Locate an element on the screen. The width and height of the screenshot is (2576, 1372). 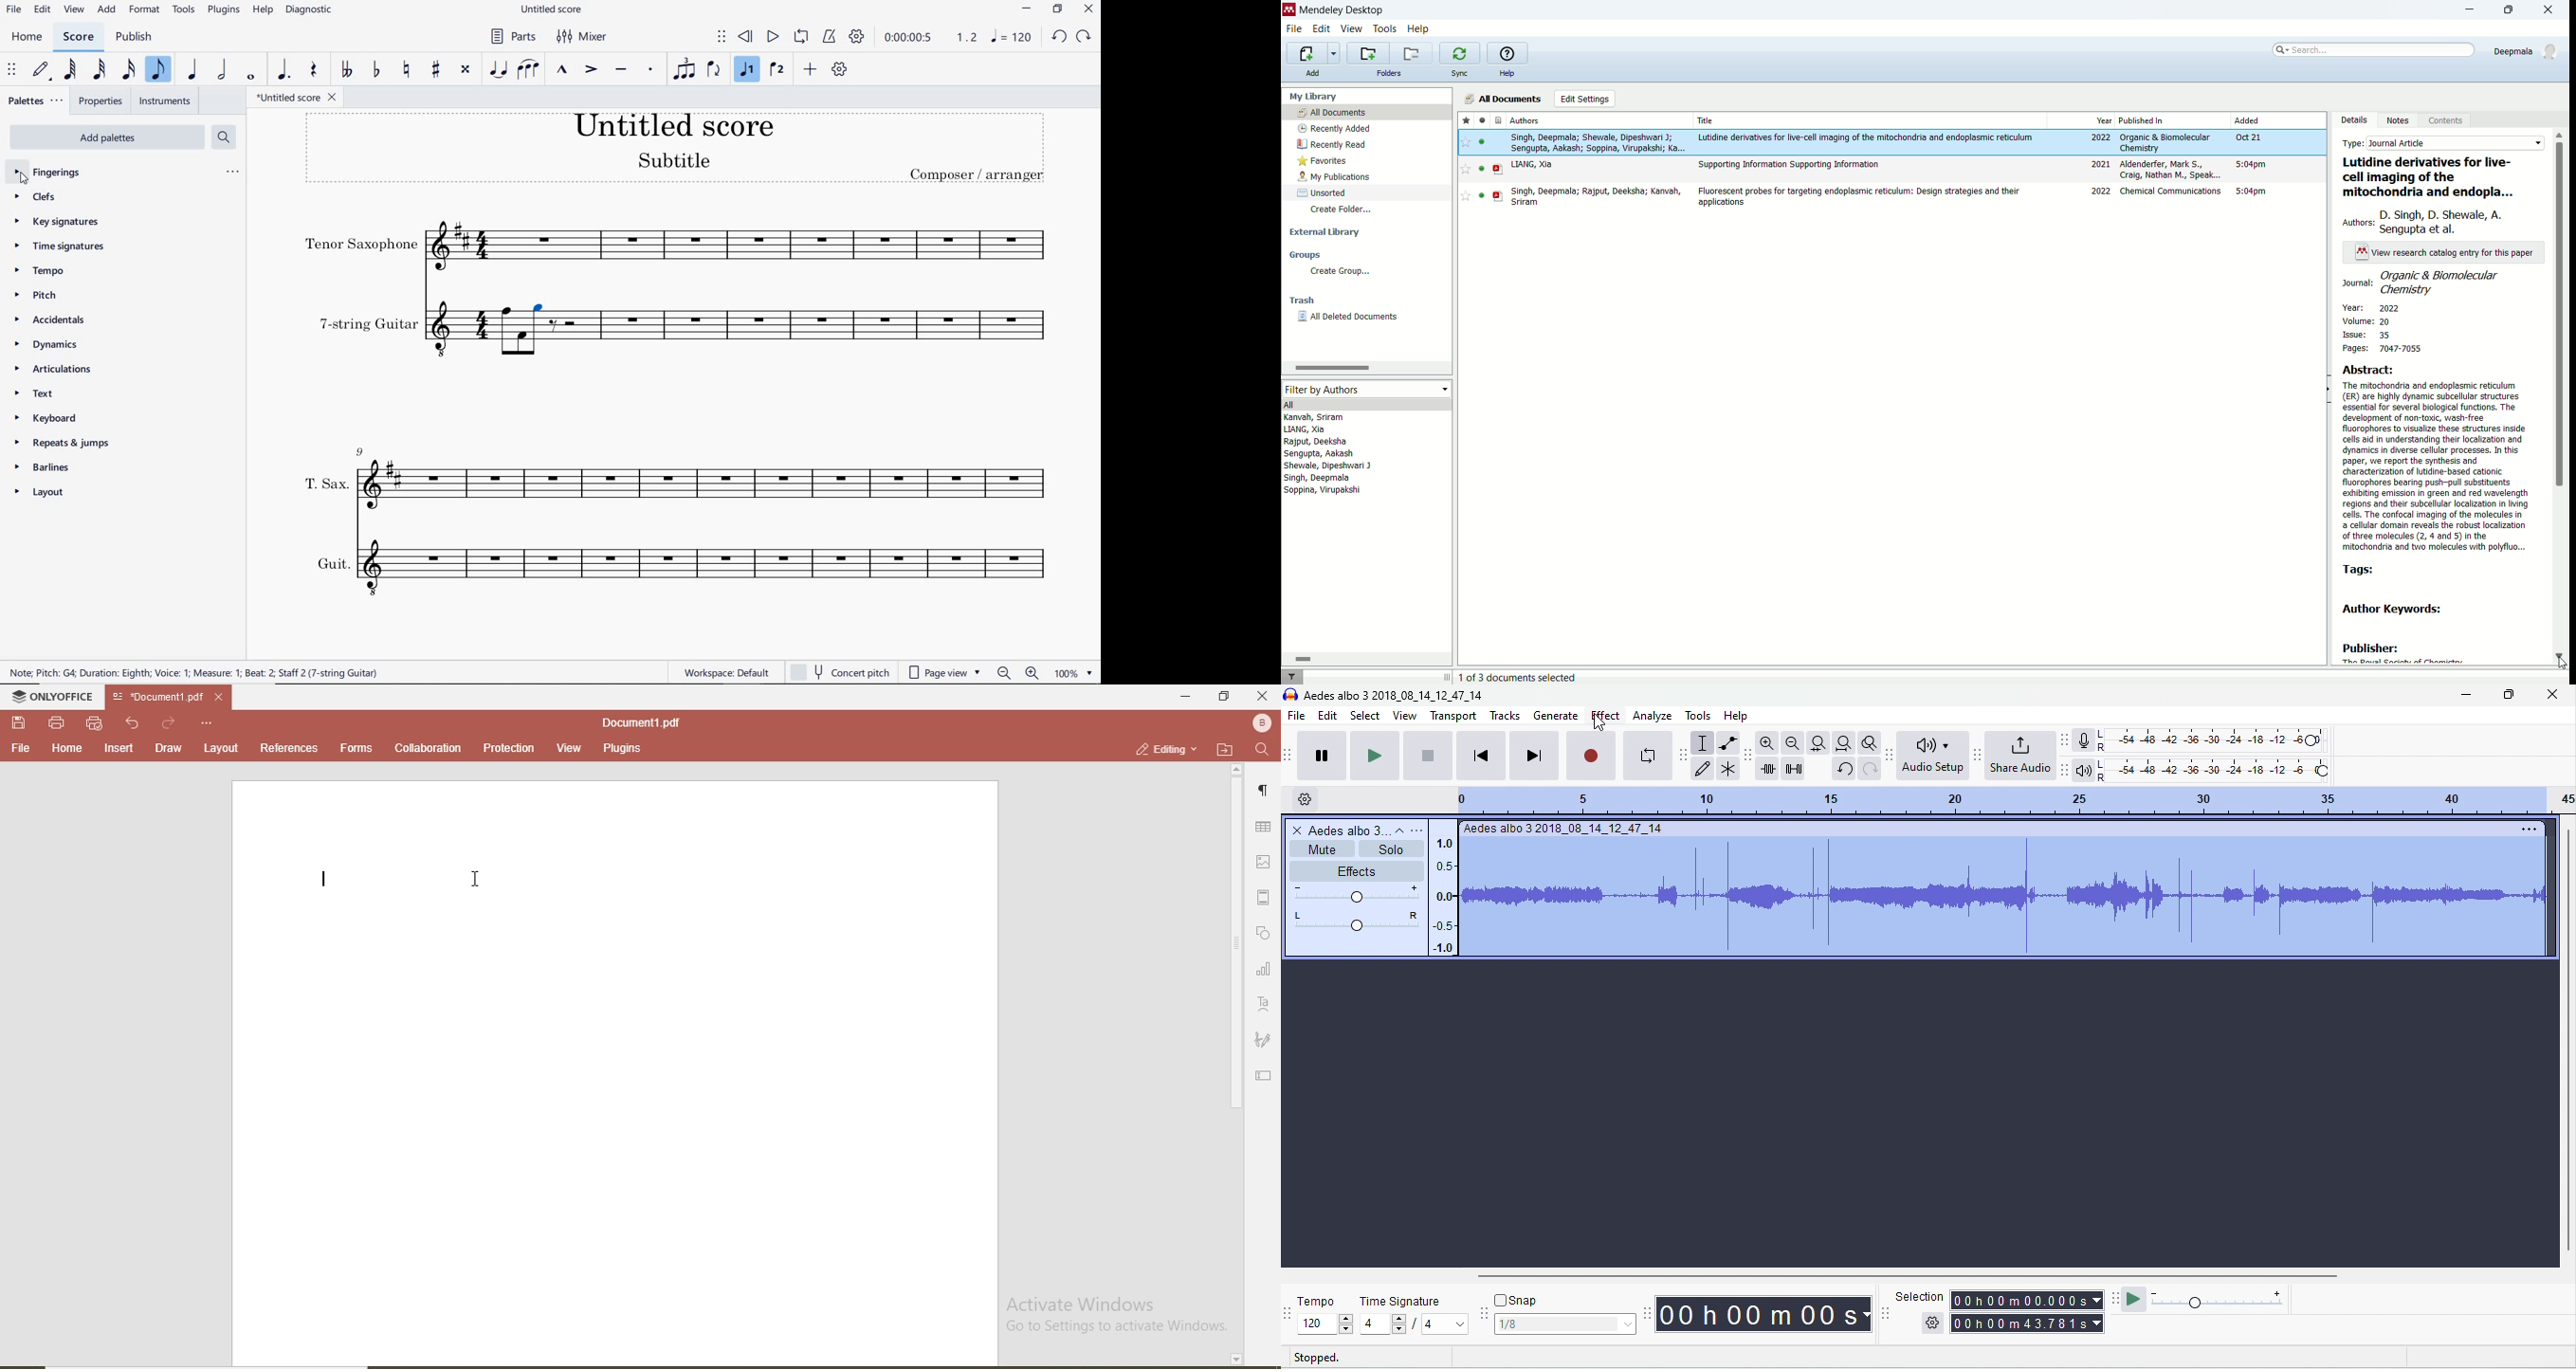
favorites is located at coordinates (1324, 161).